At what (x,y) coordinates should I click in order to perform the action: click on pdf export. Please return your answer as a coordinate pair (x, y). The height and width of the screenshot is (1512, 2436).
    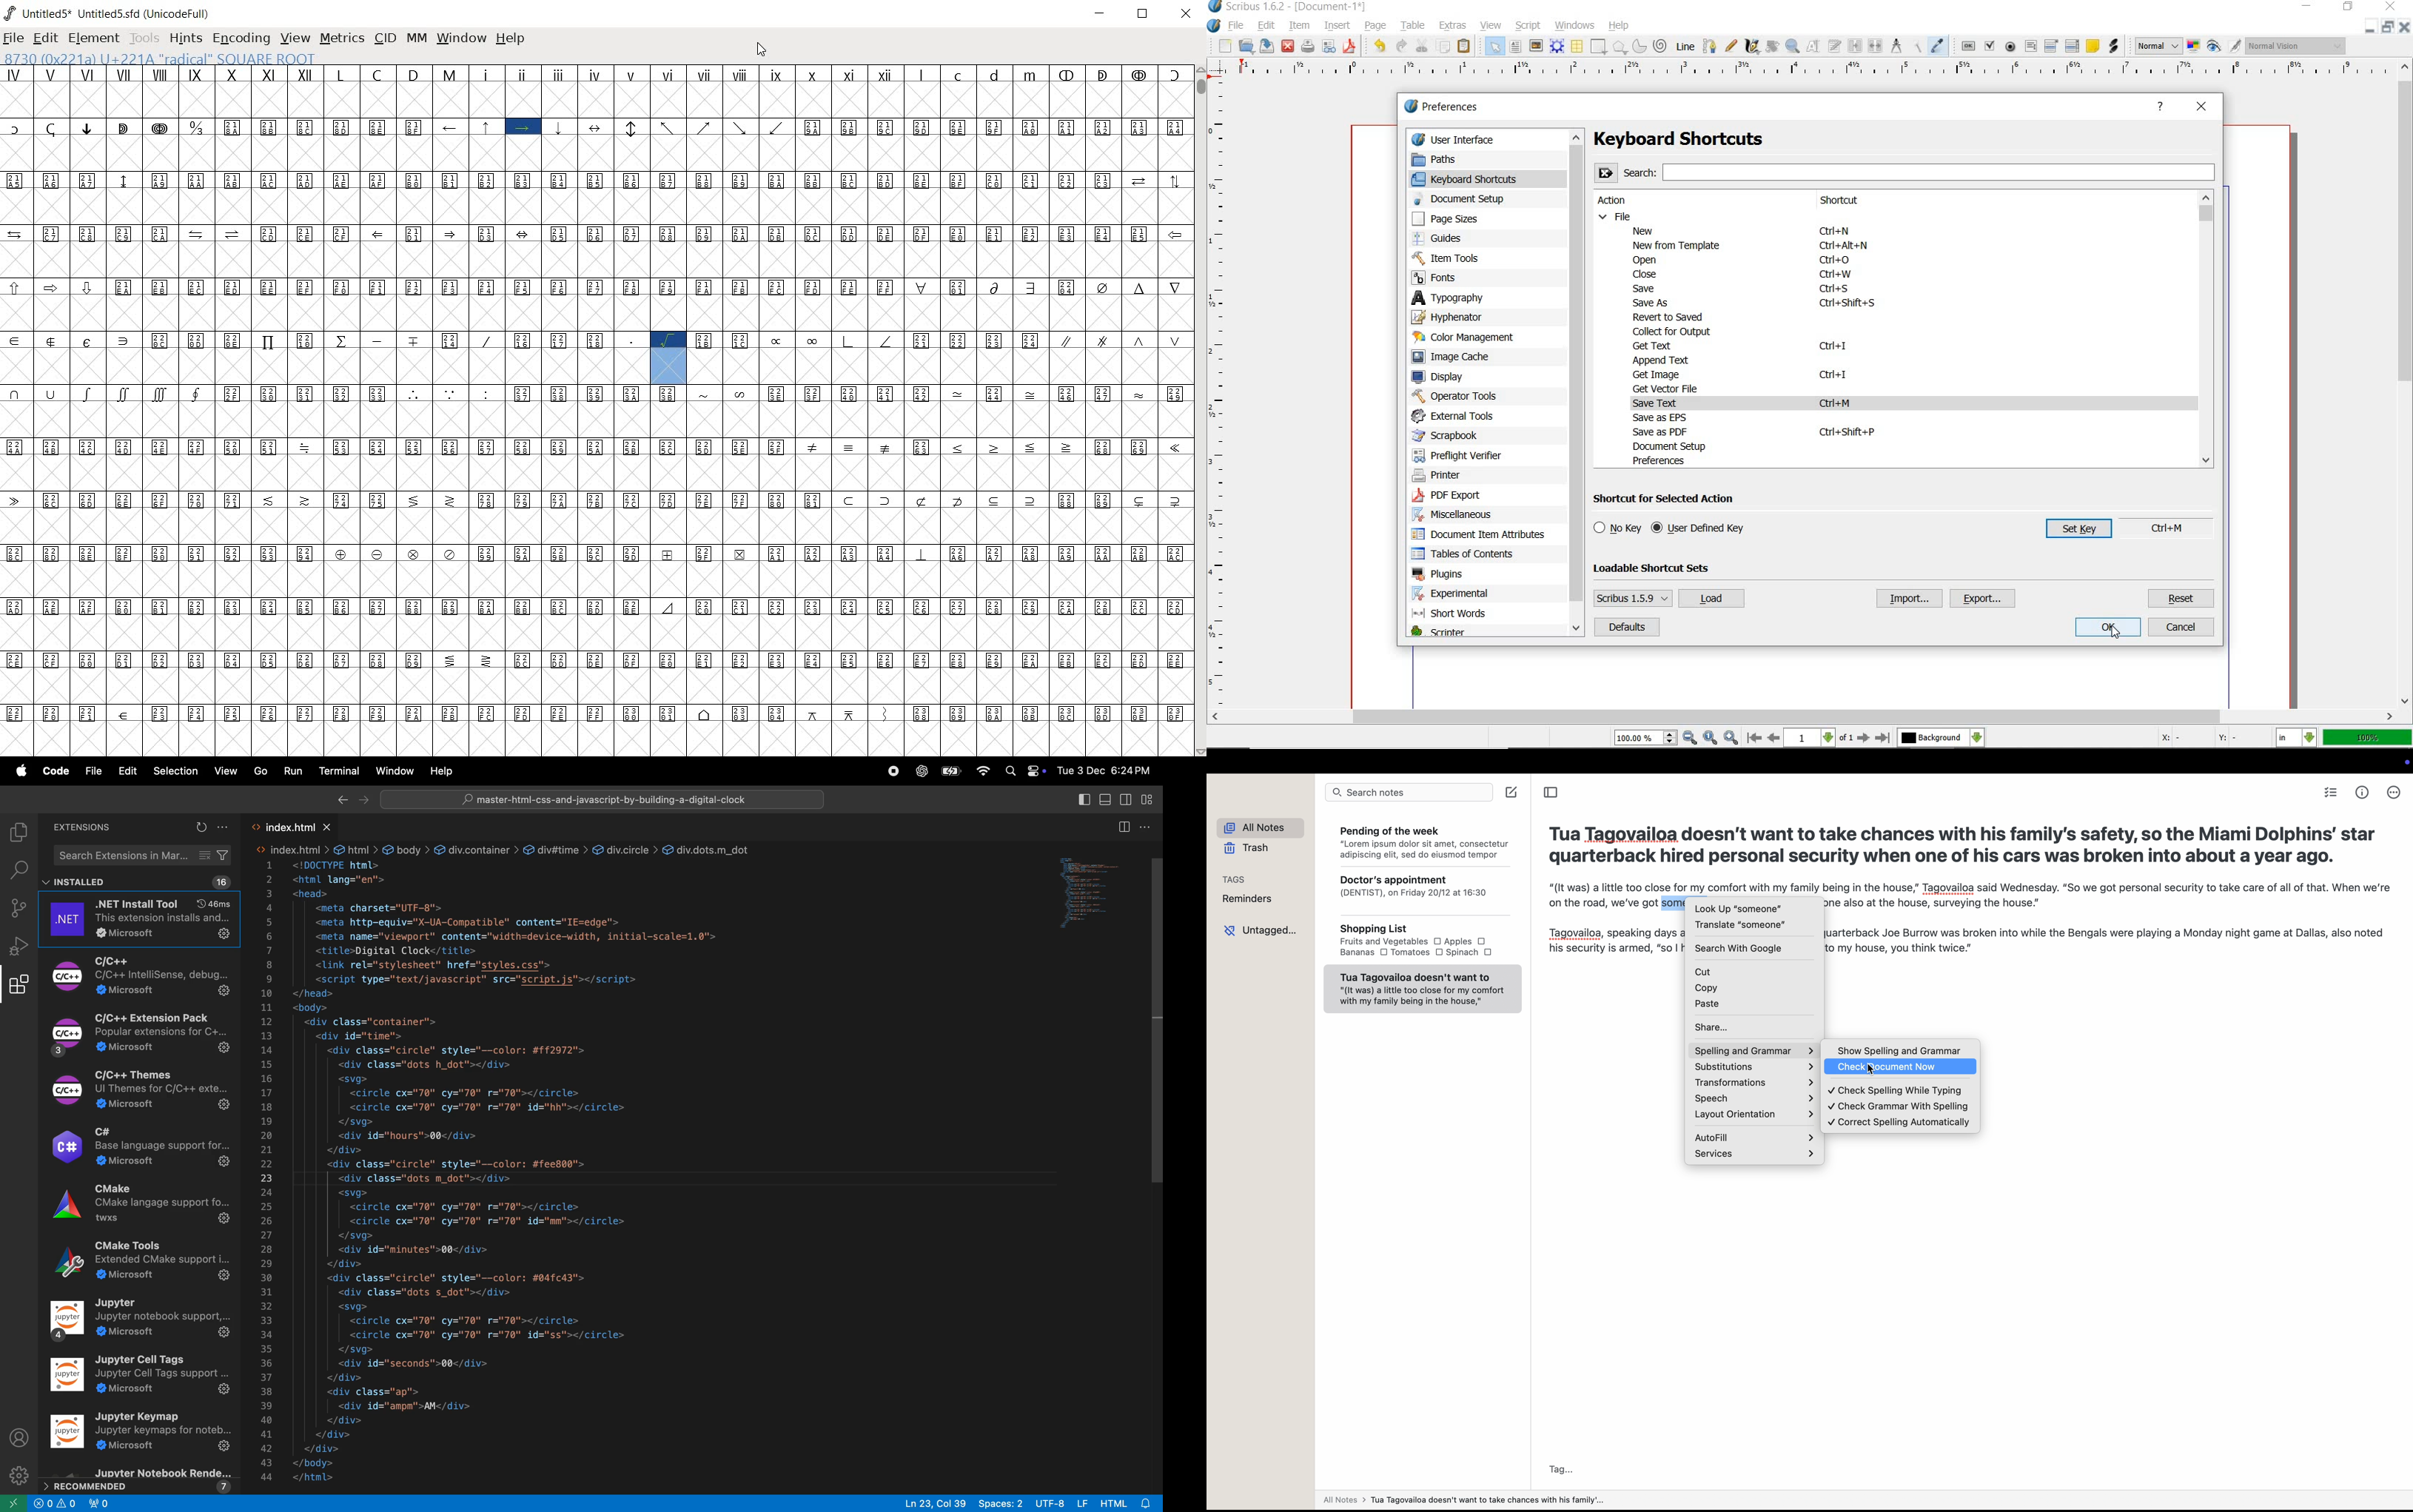
    Looking at the image, I should click on (1463, 497).